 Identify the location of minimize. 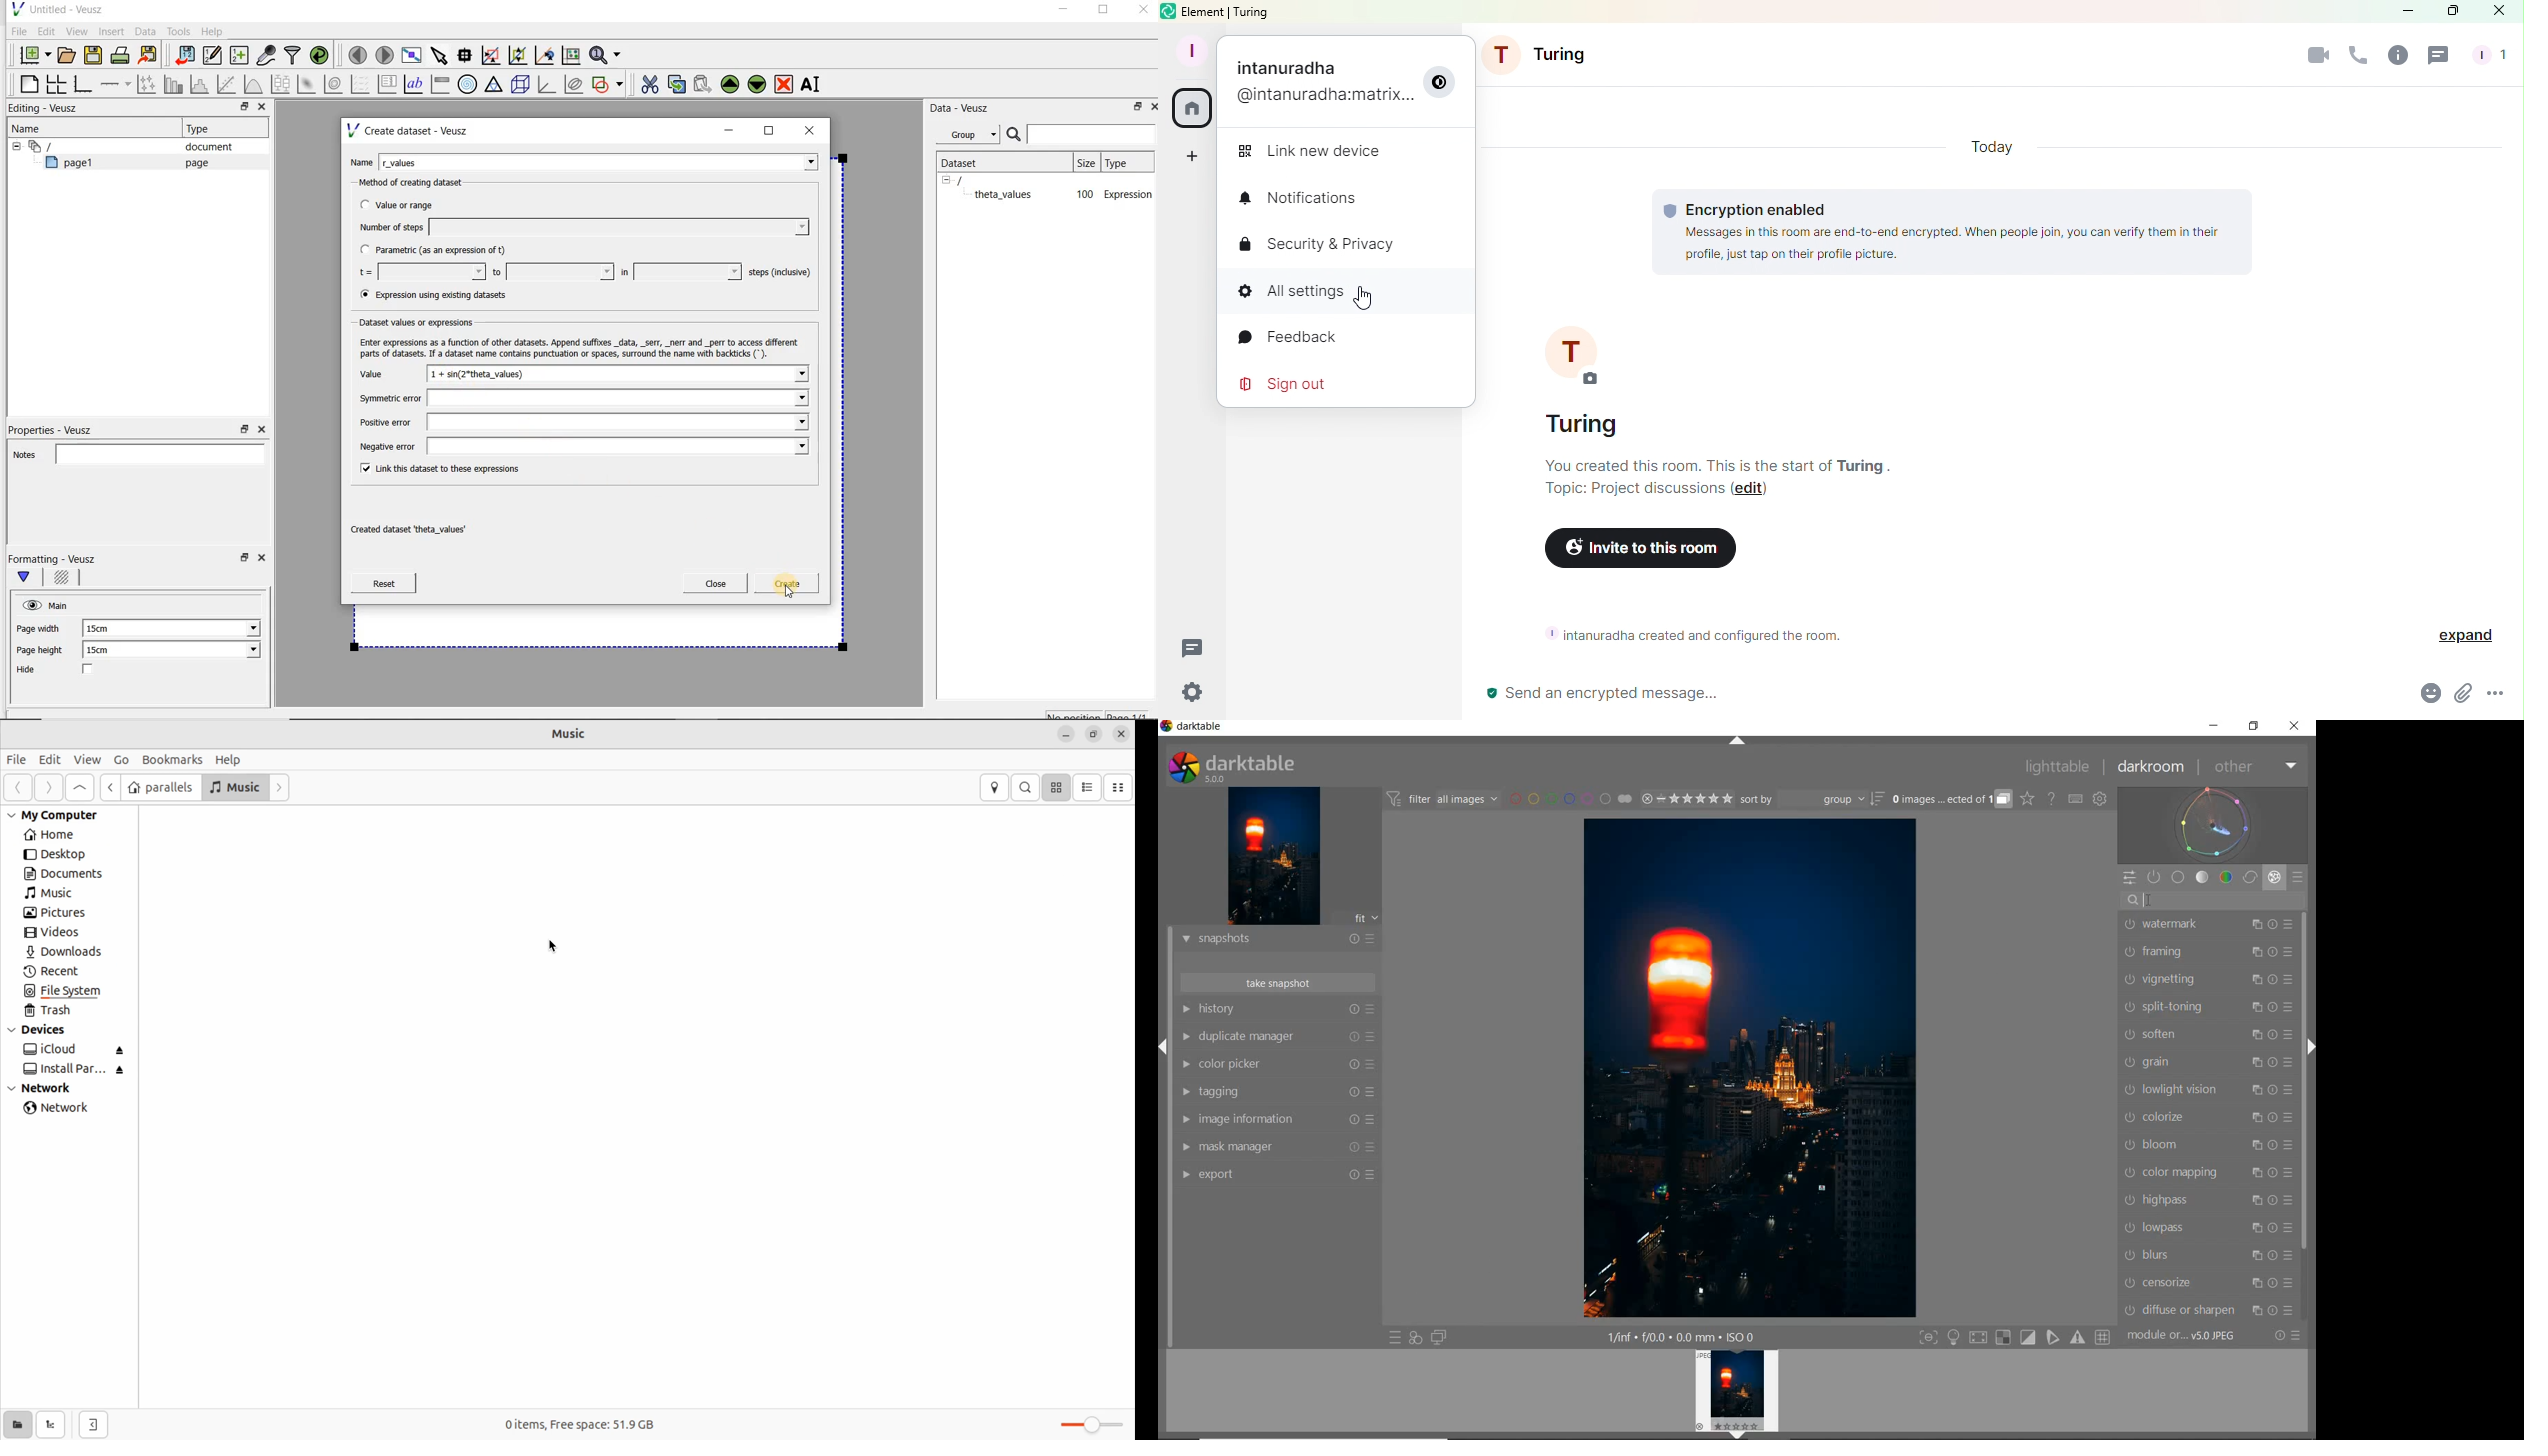
(730, 130).